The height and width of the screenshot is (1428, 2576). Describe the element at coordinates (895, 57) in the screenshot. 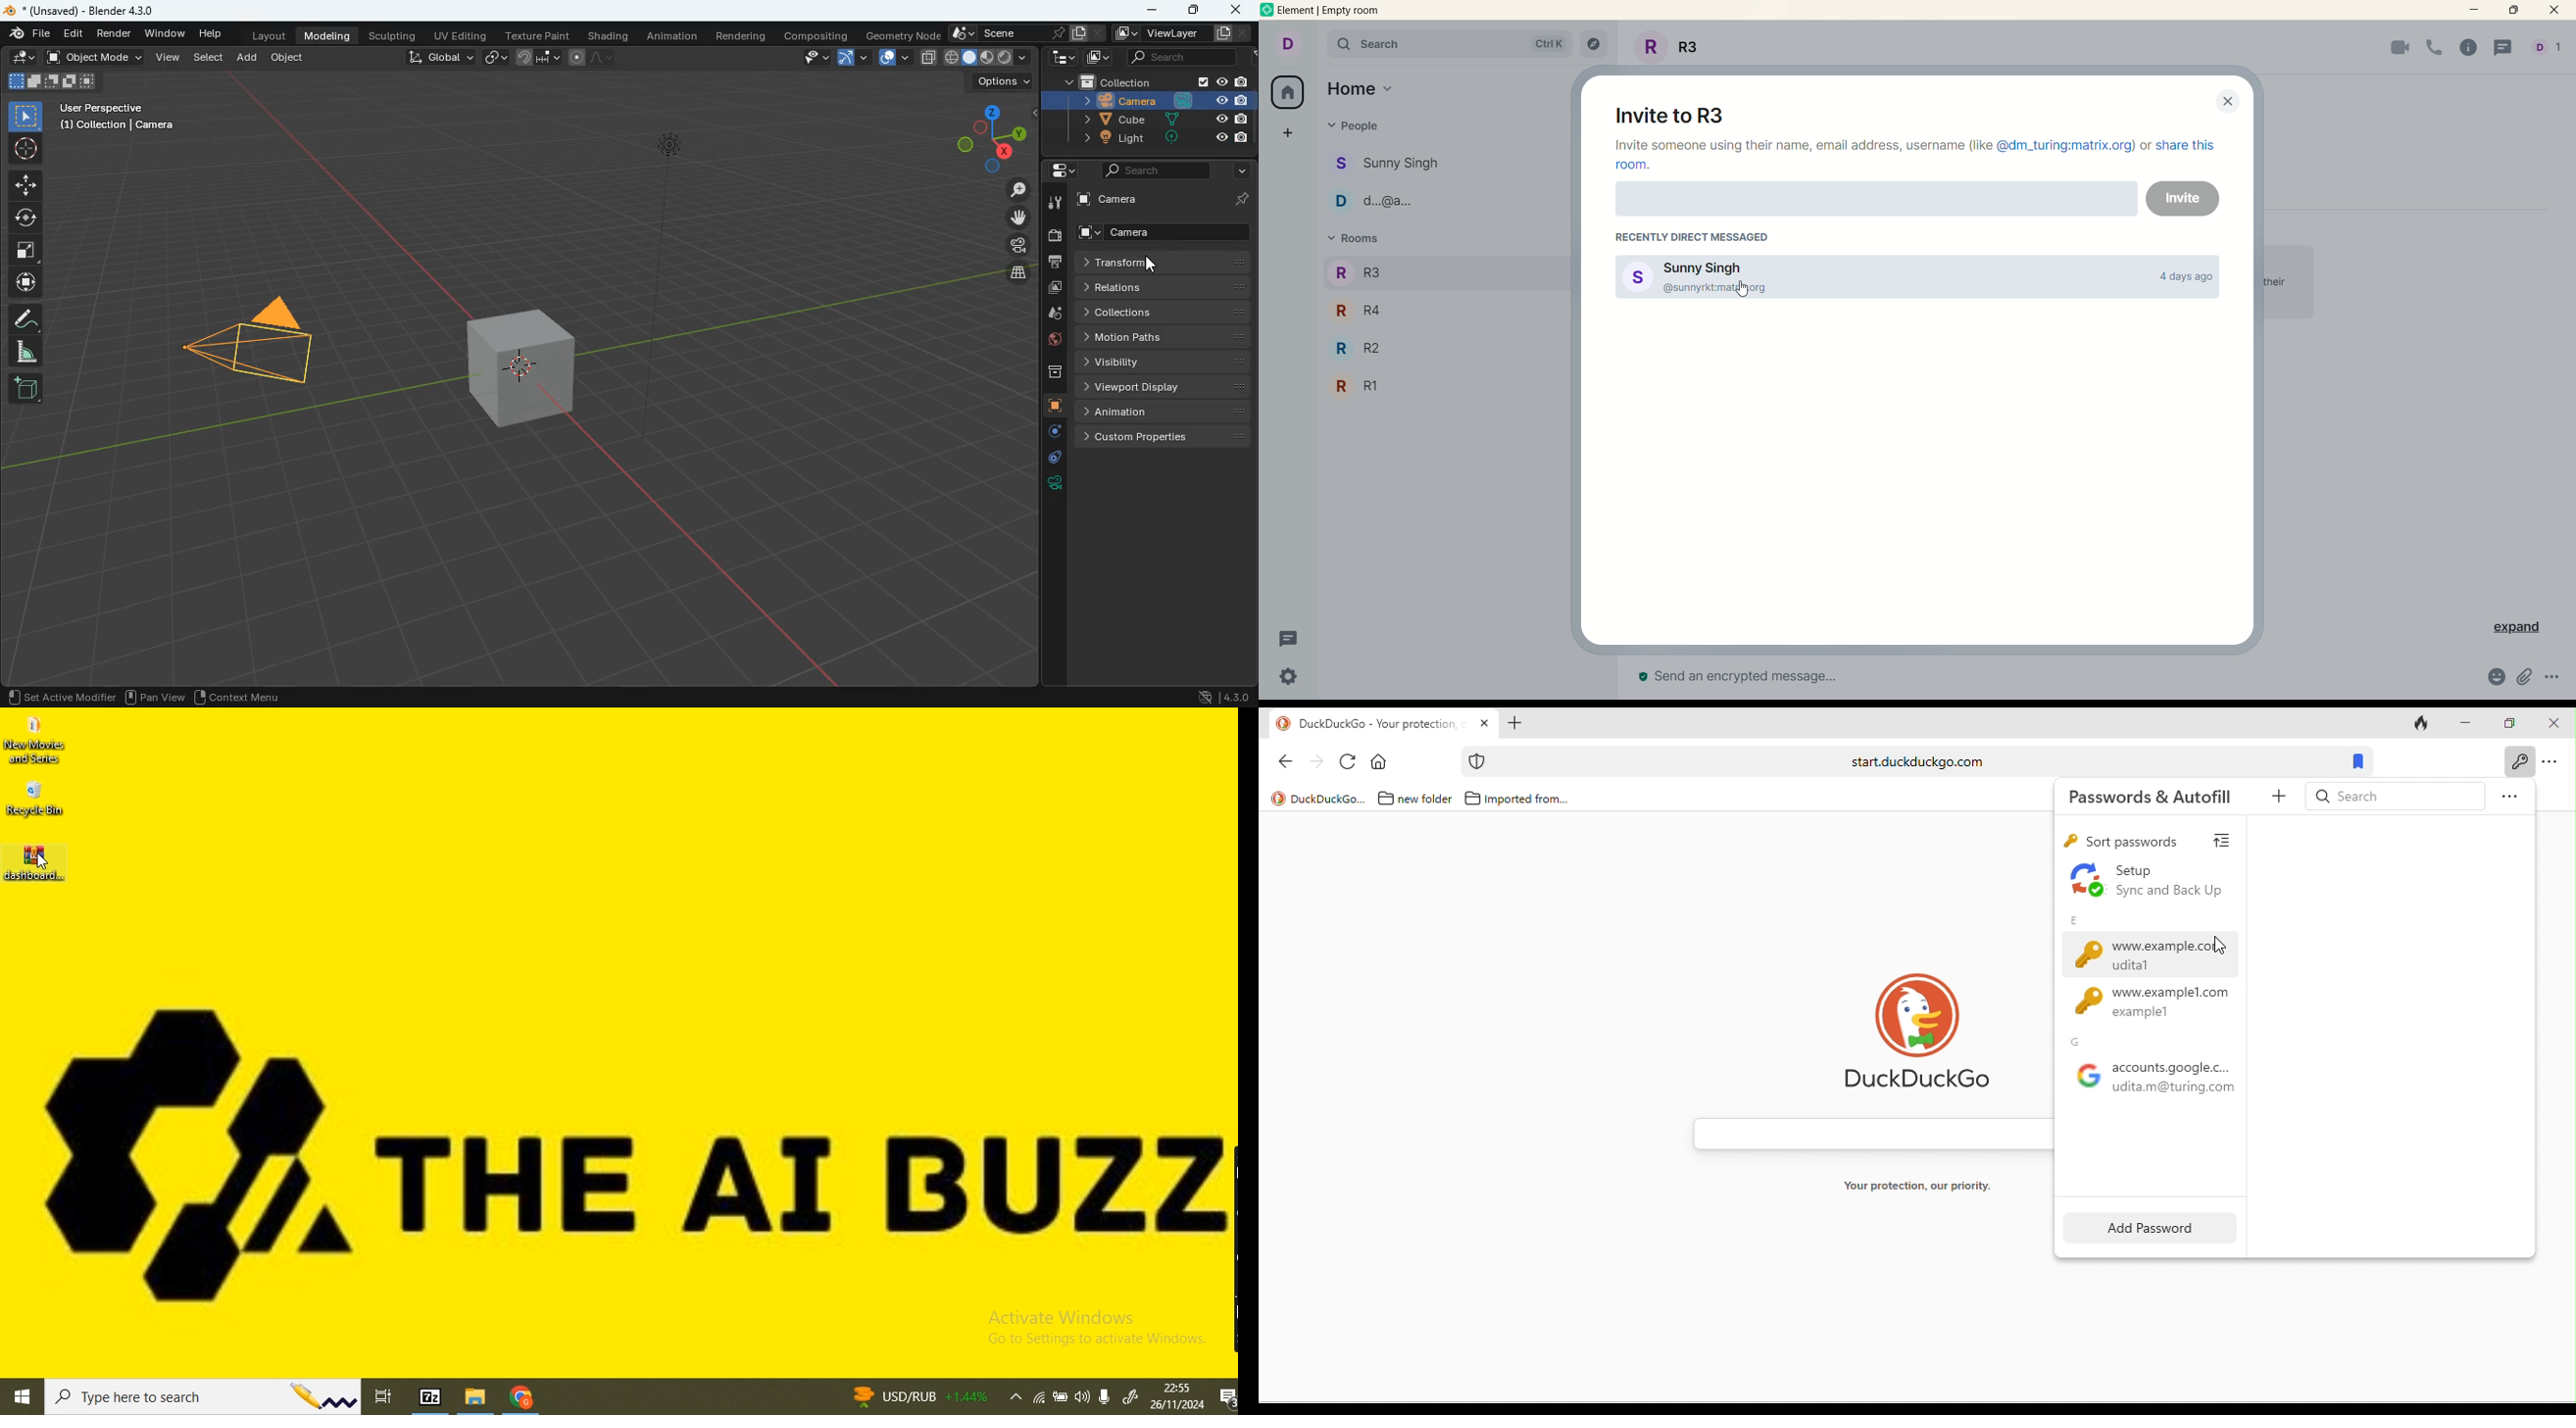

I see `layout` at that location.